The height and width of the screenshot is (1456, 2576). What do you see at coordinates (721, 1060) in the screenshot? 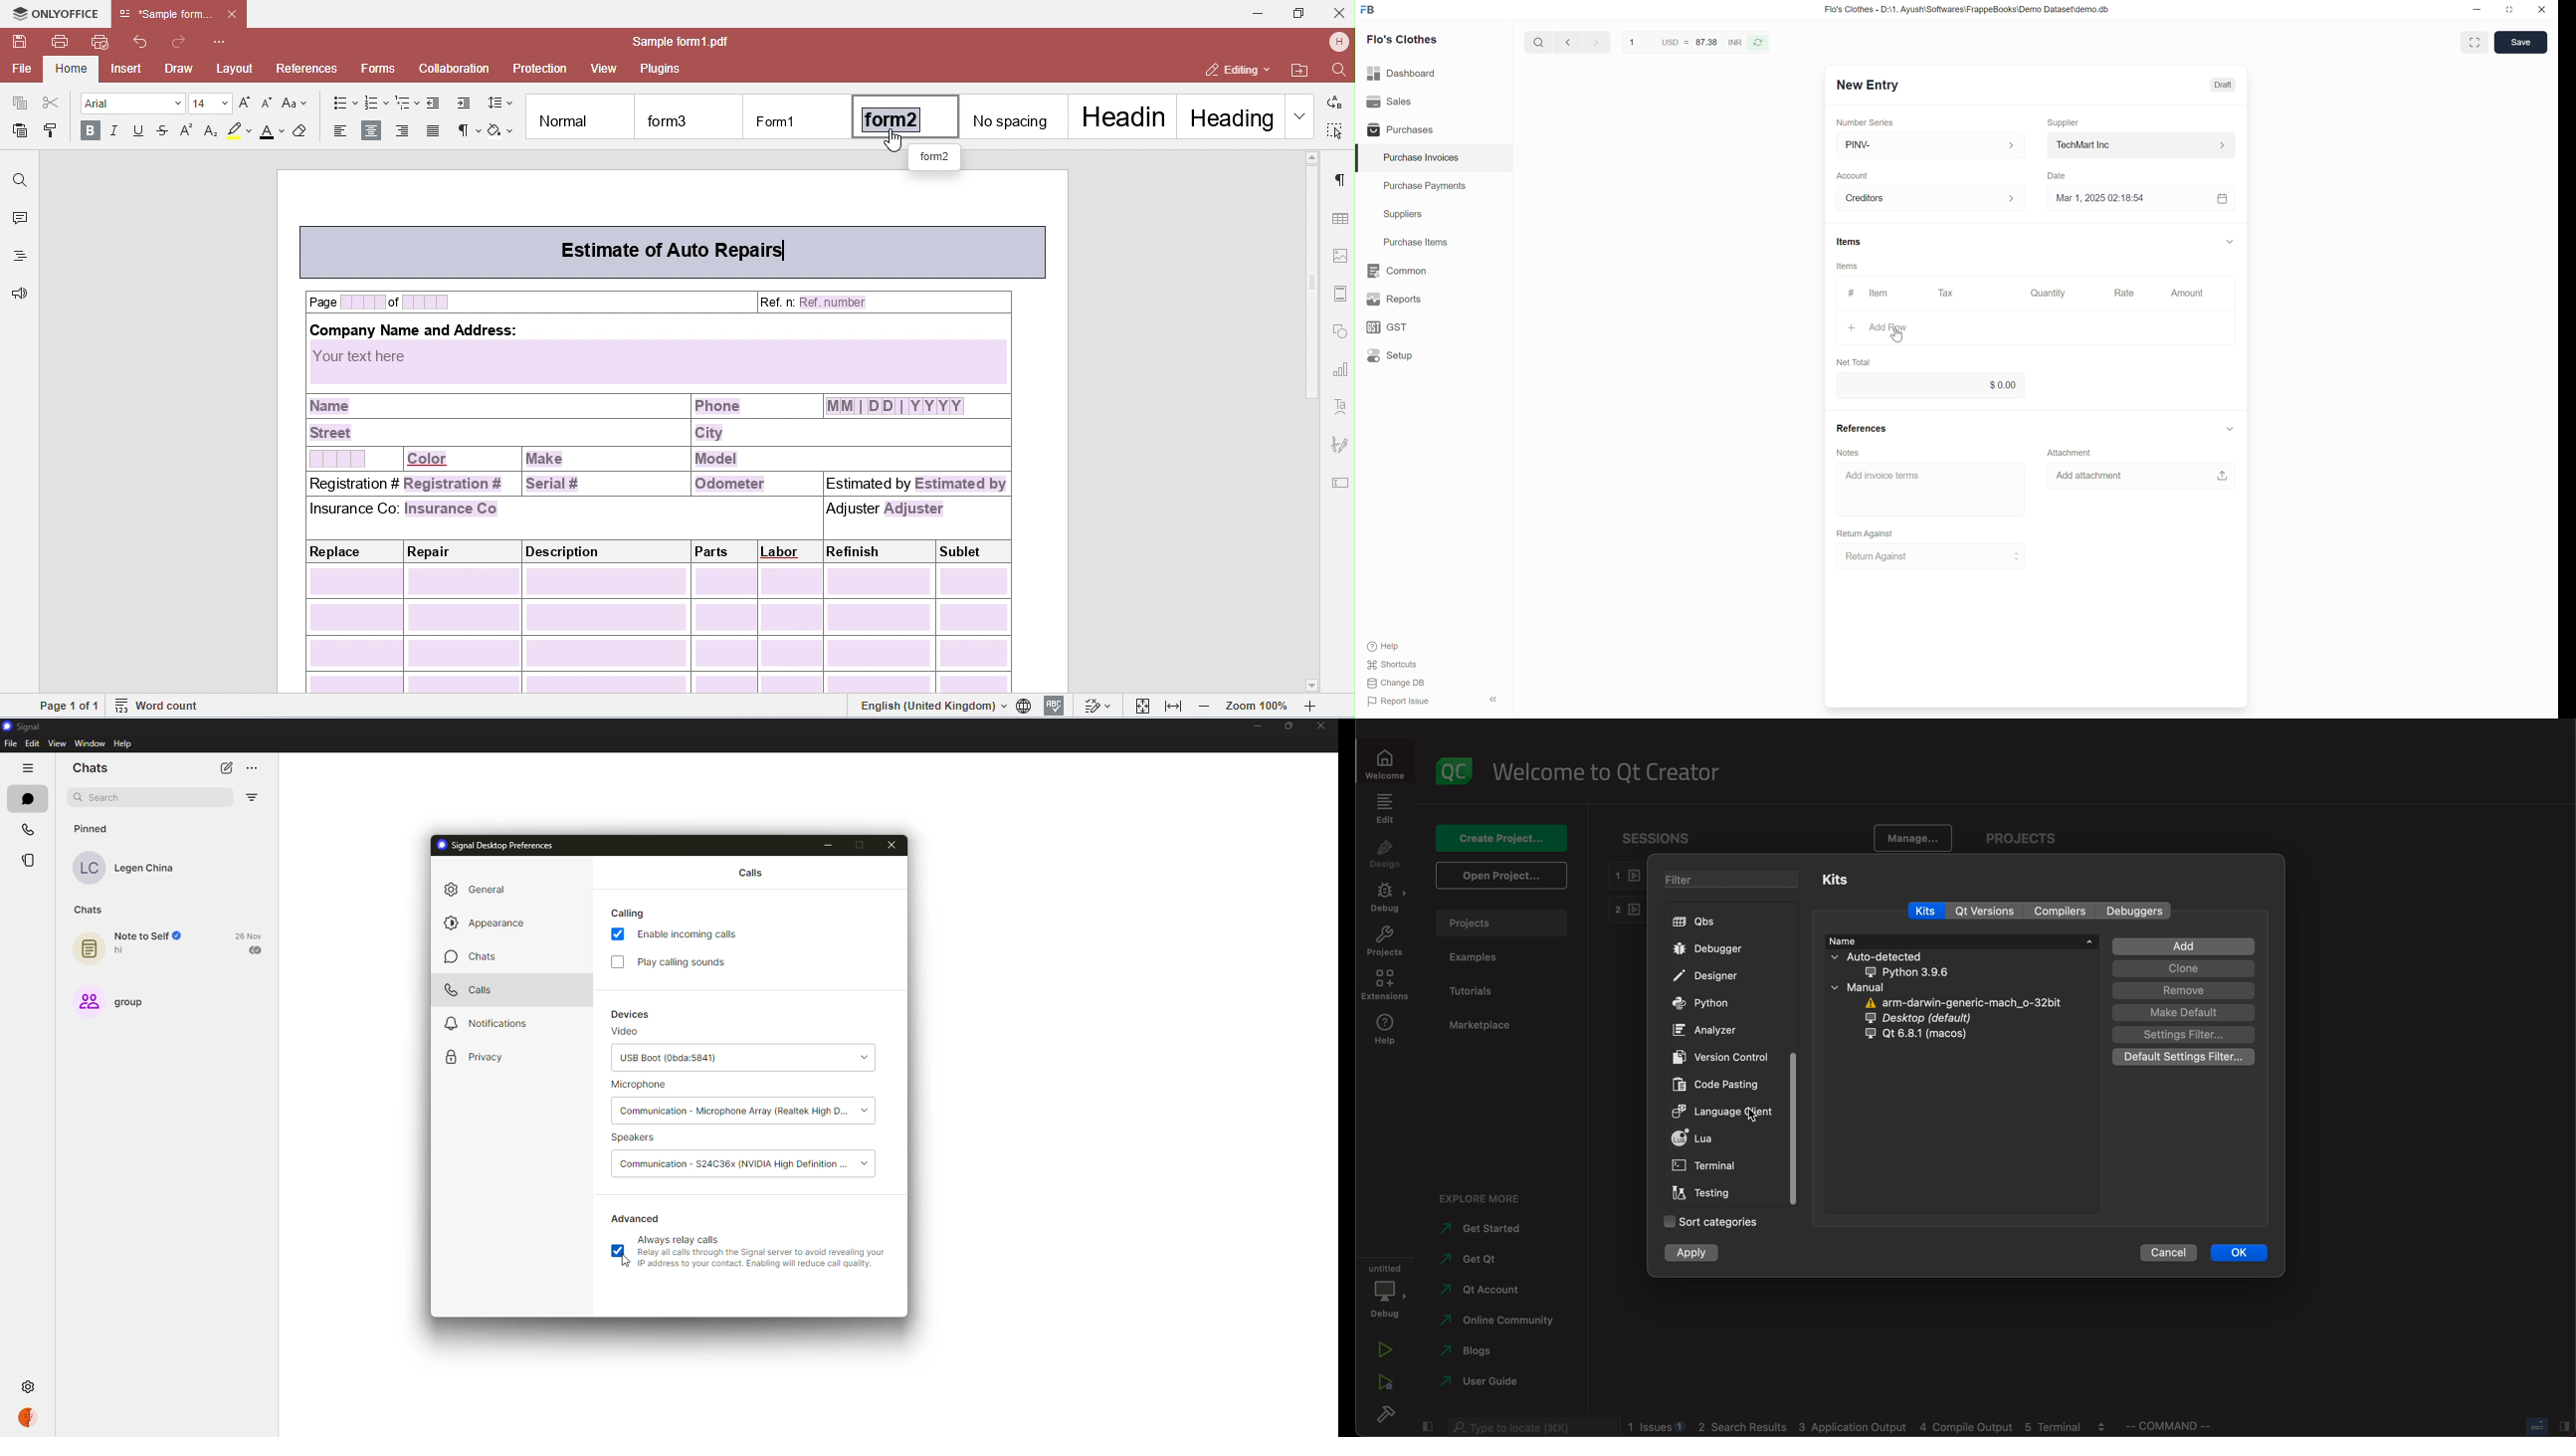
I see `USB Boot (0bda:5841)` at bounding box center [721, 1060].